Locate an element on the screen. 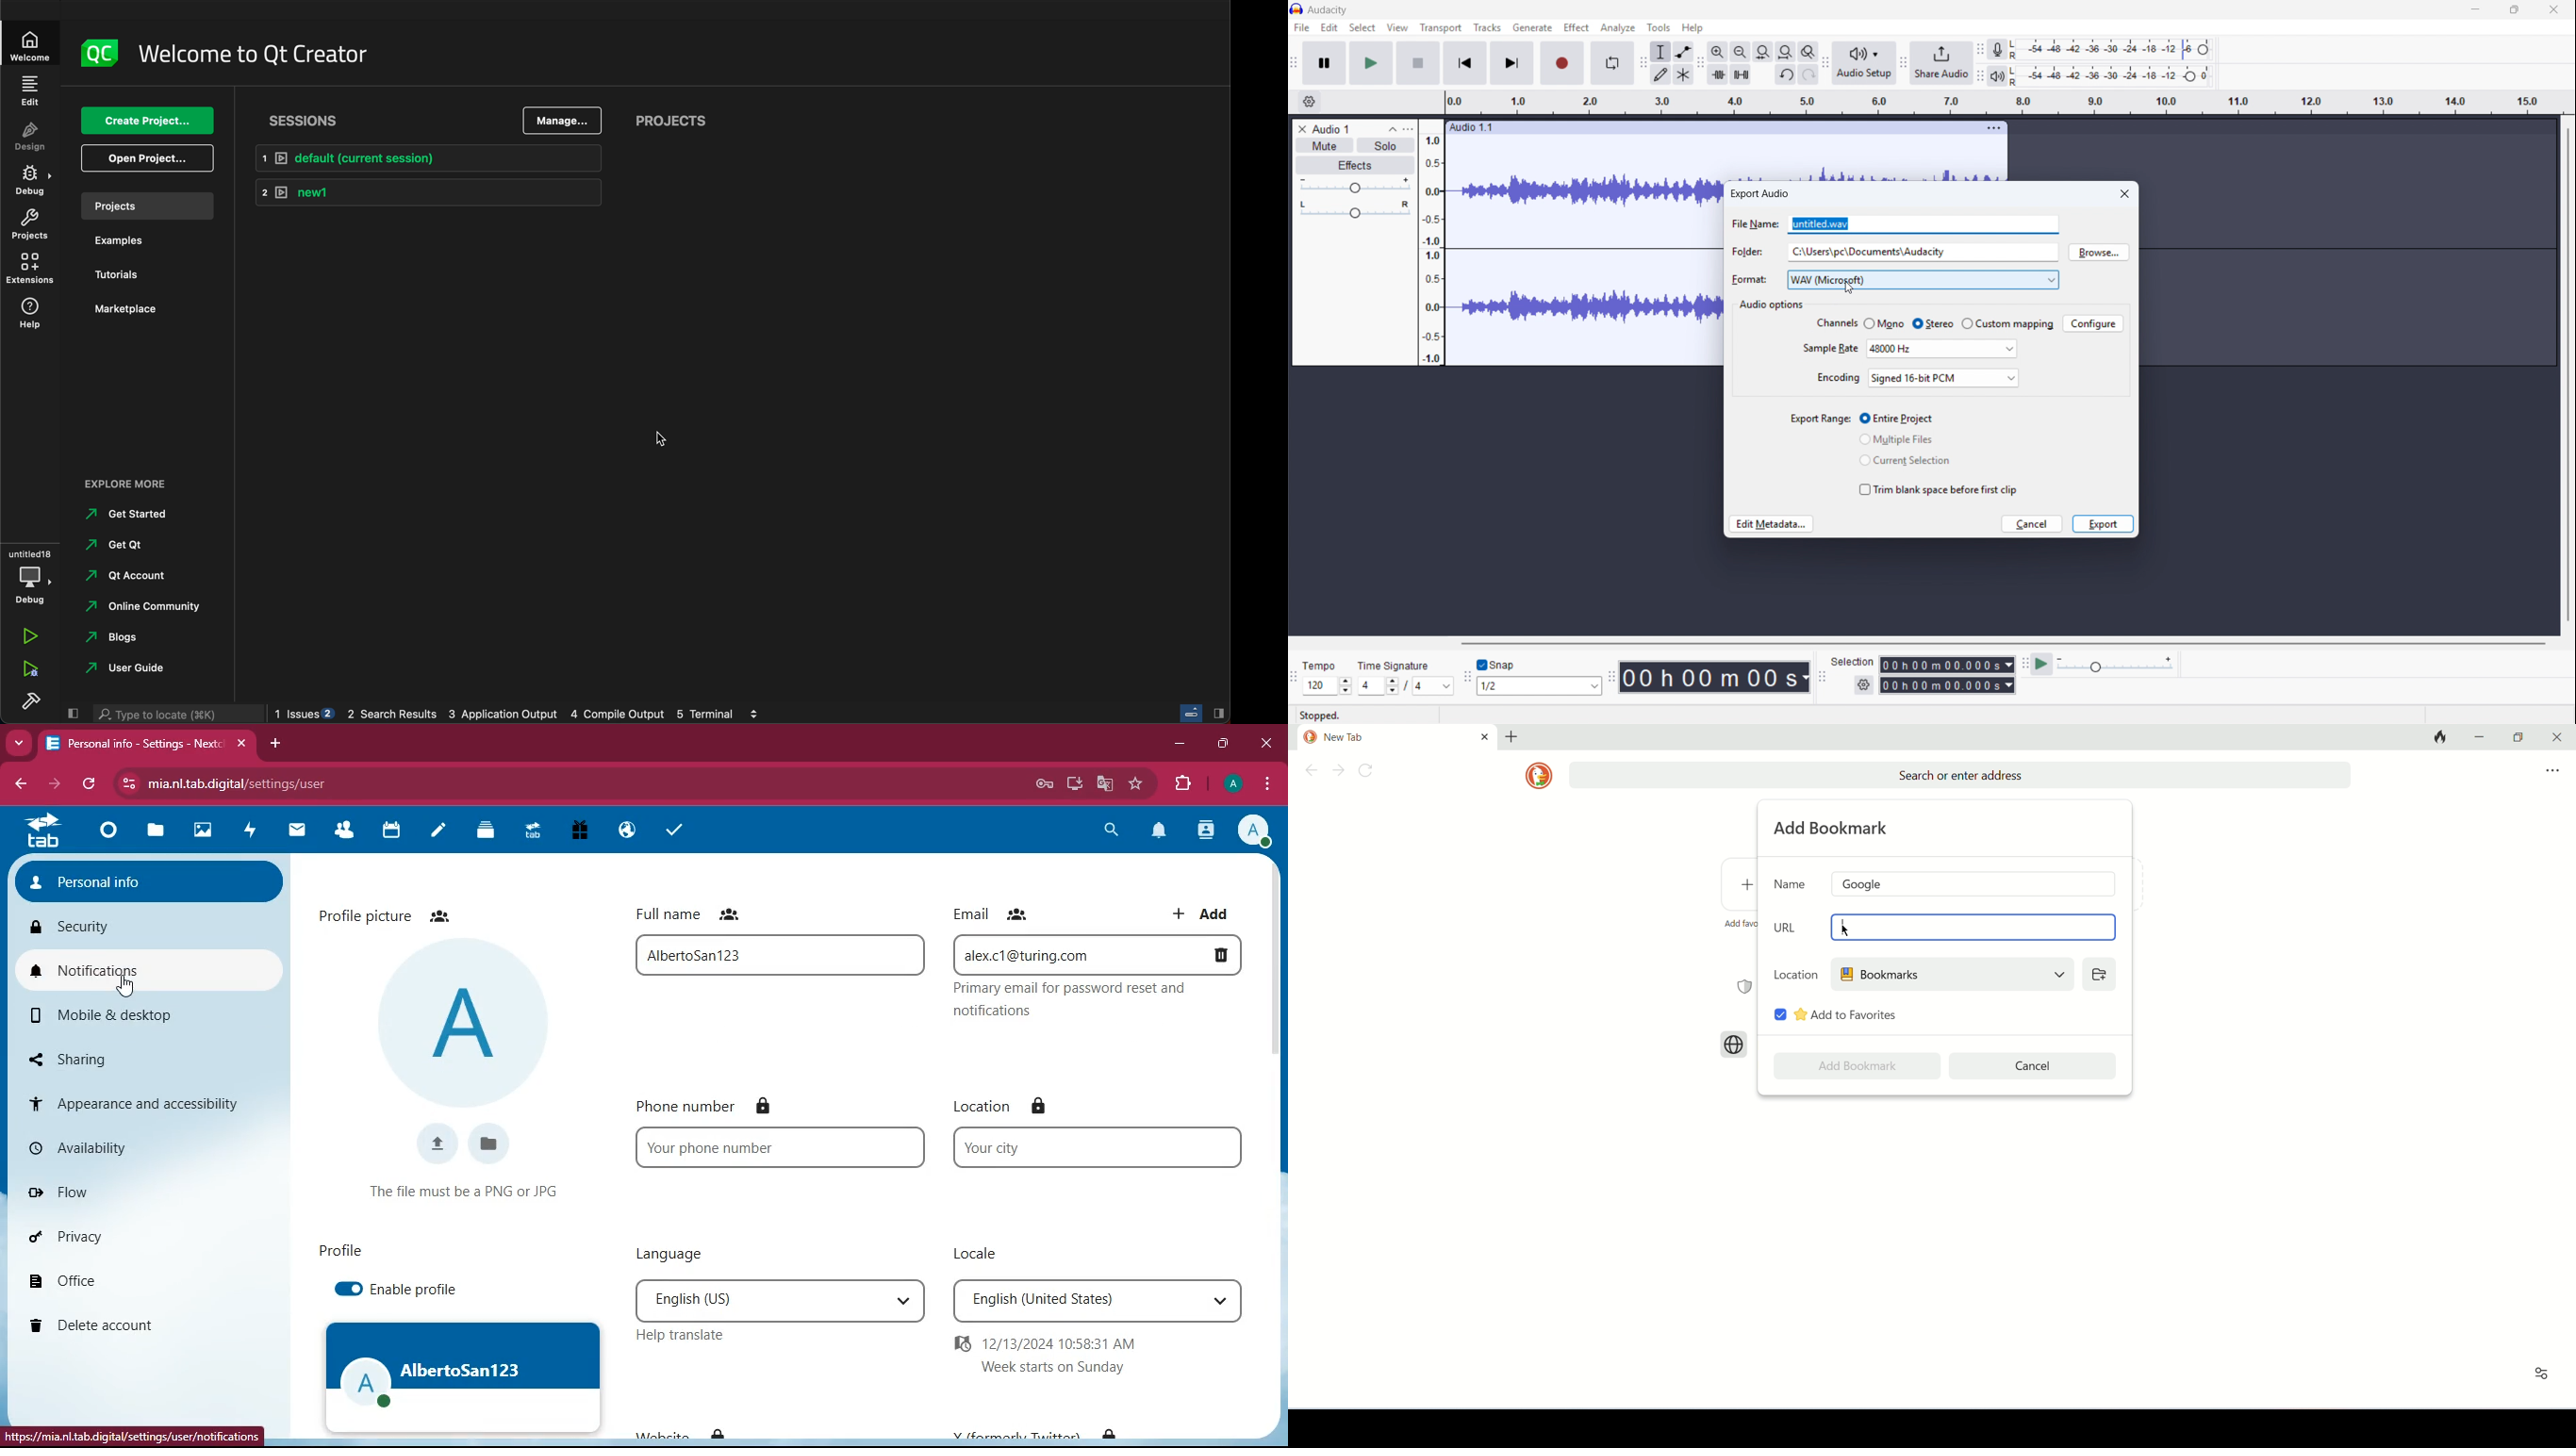 This screenshot has height=1456, width=2576. help is located at coordinates (27, 316).